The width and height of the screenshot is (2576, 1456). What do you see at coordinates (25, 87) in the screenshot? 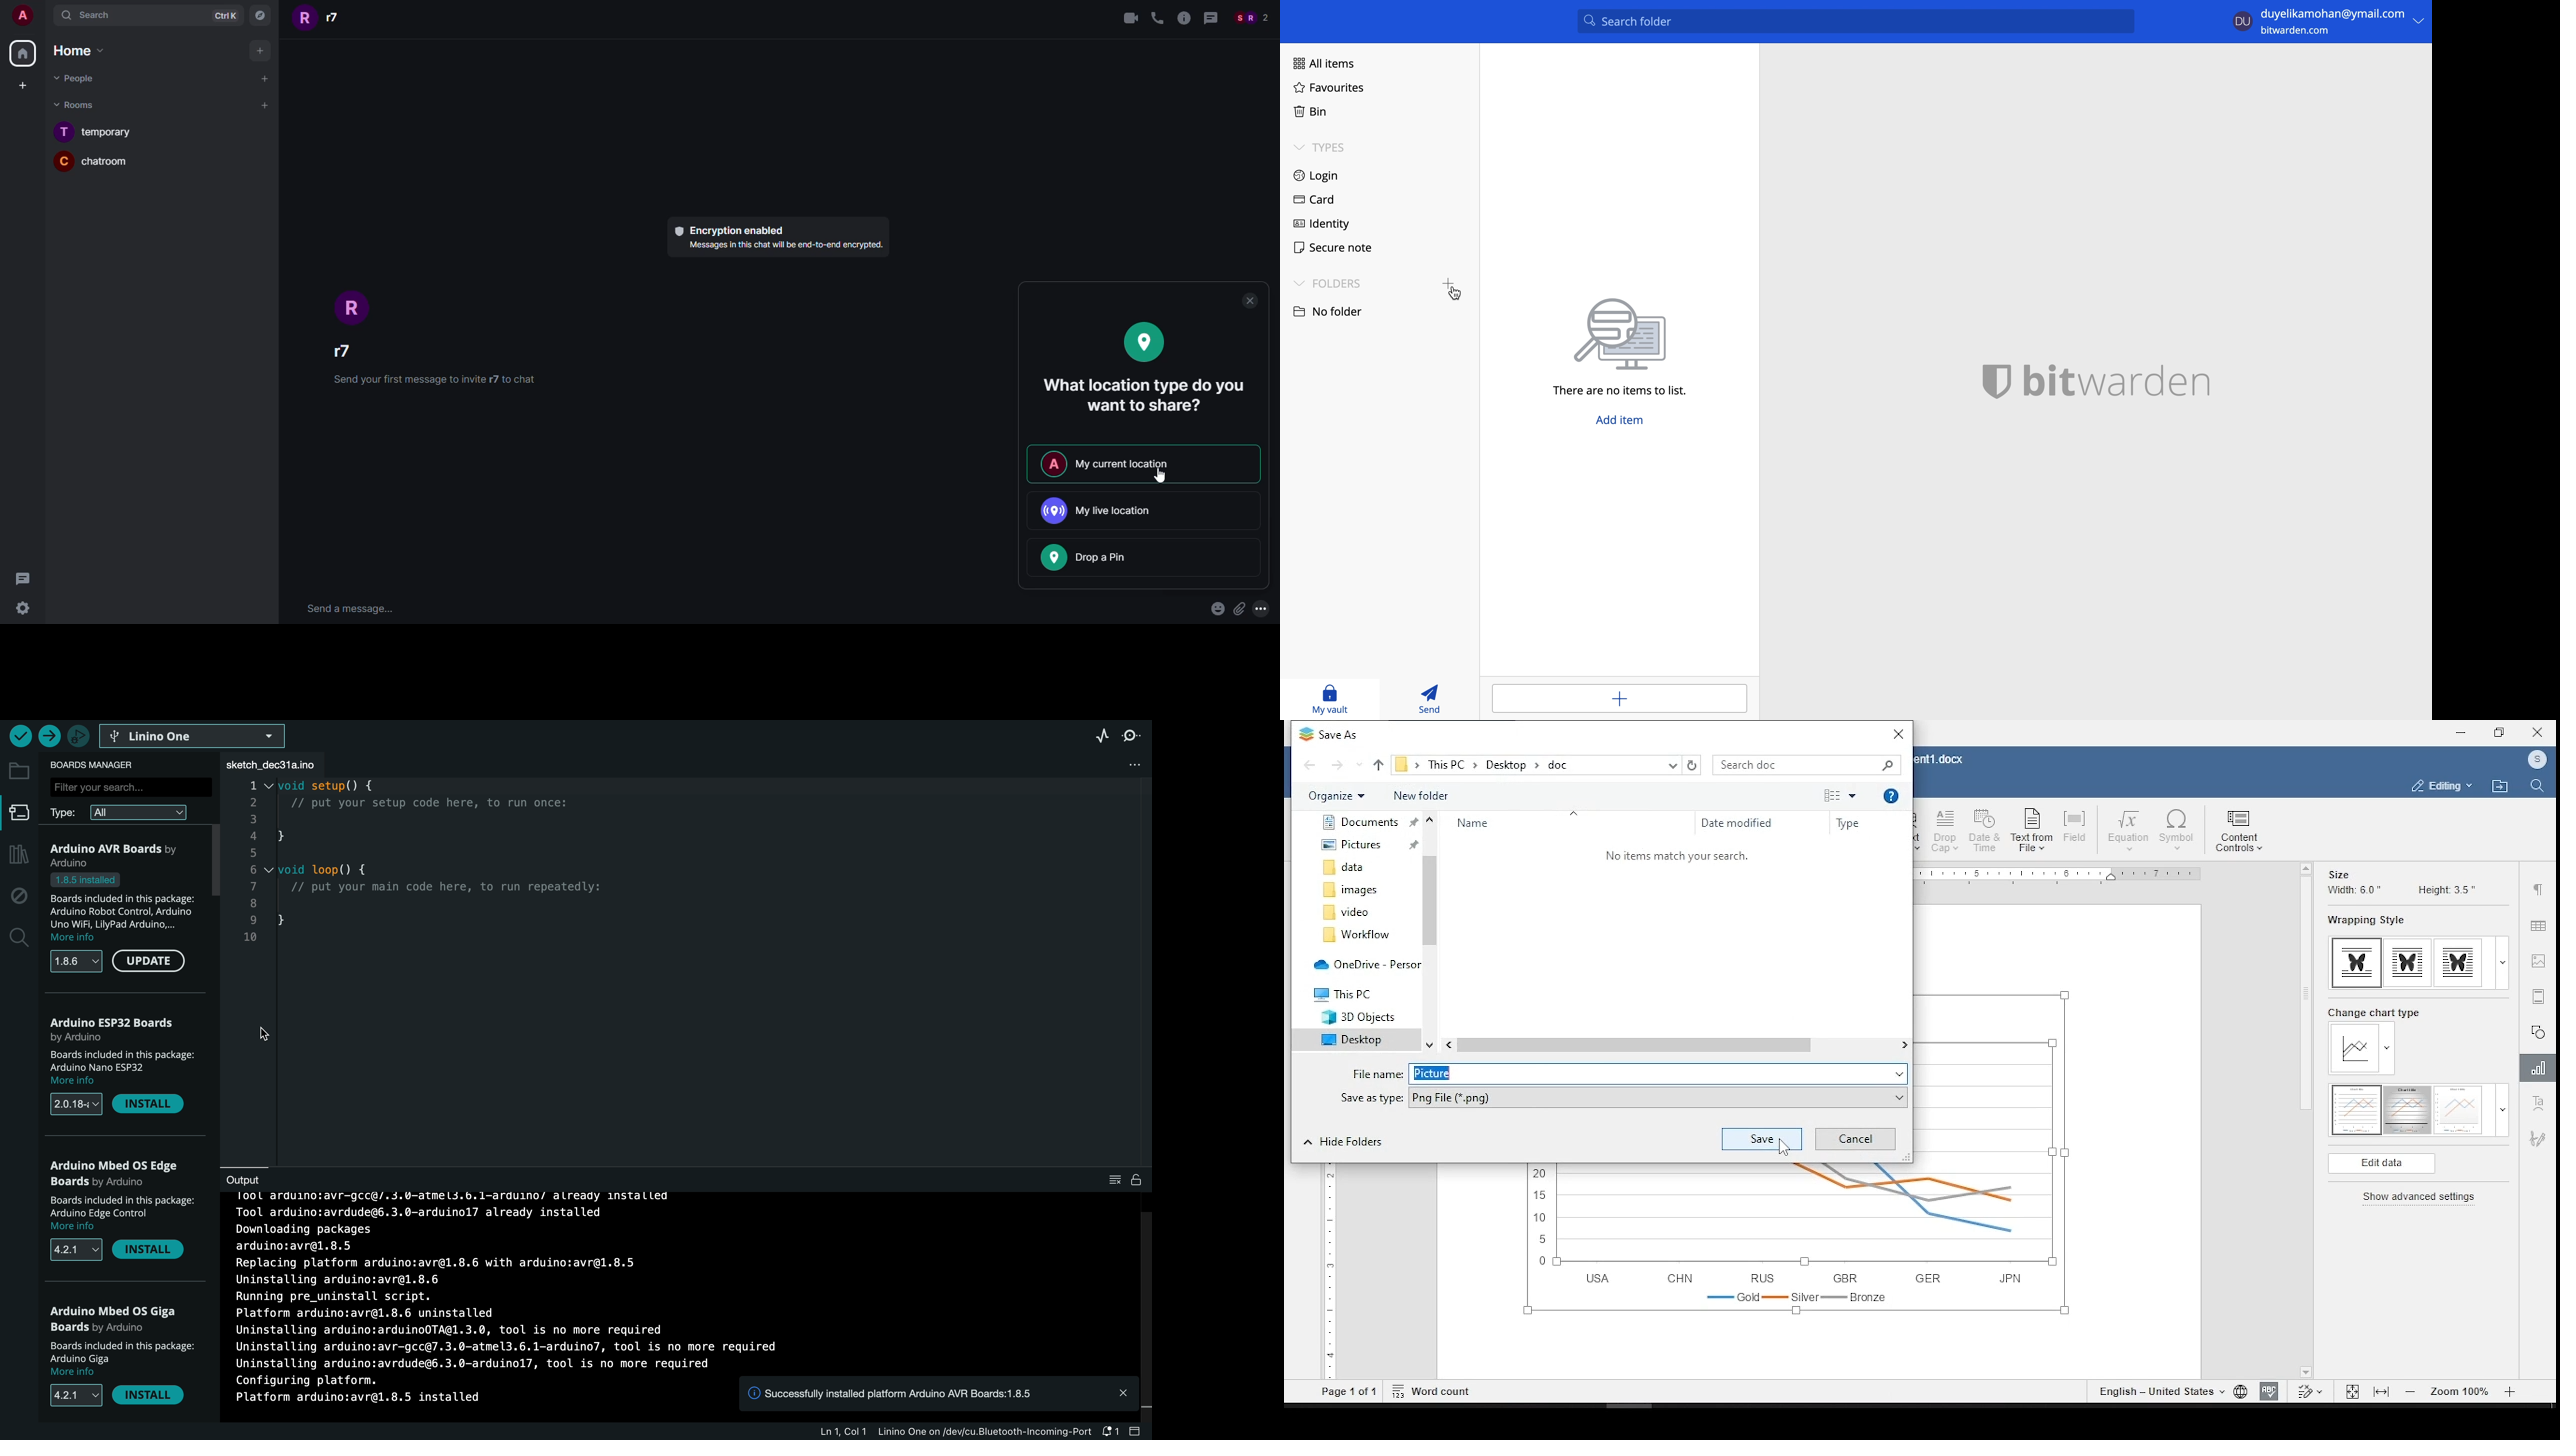
I see `Create a space` at bounding box center [25, 87].